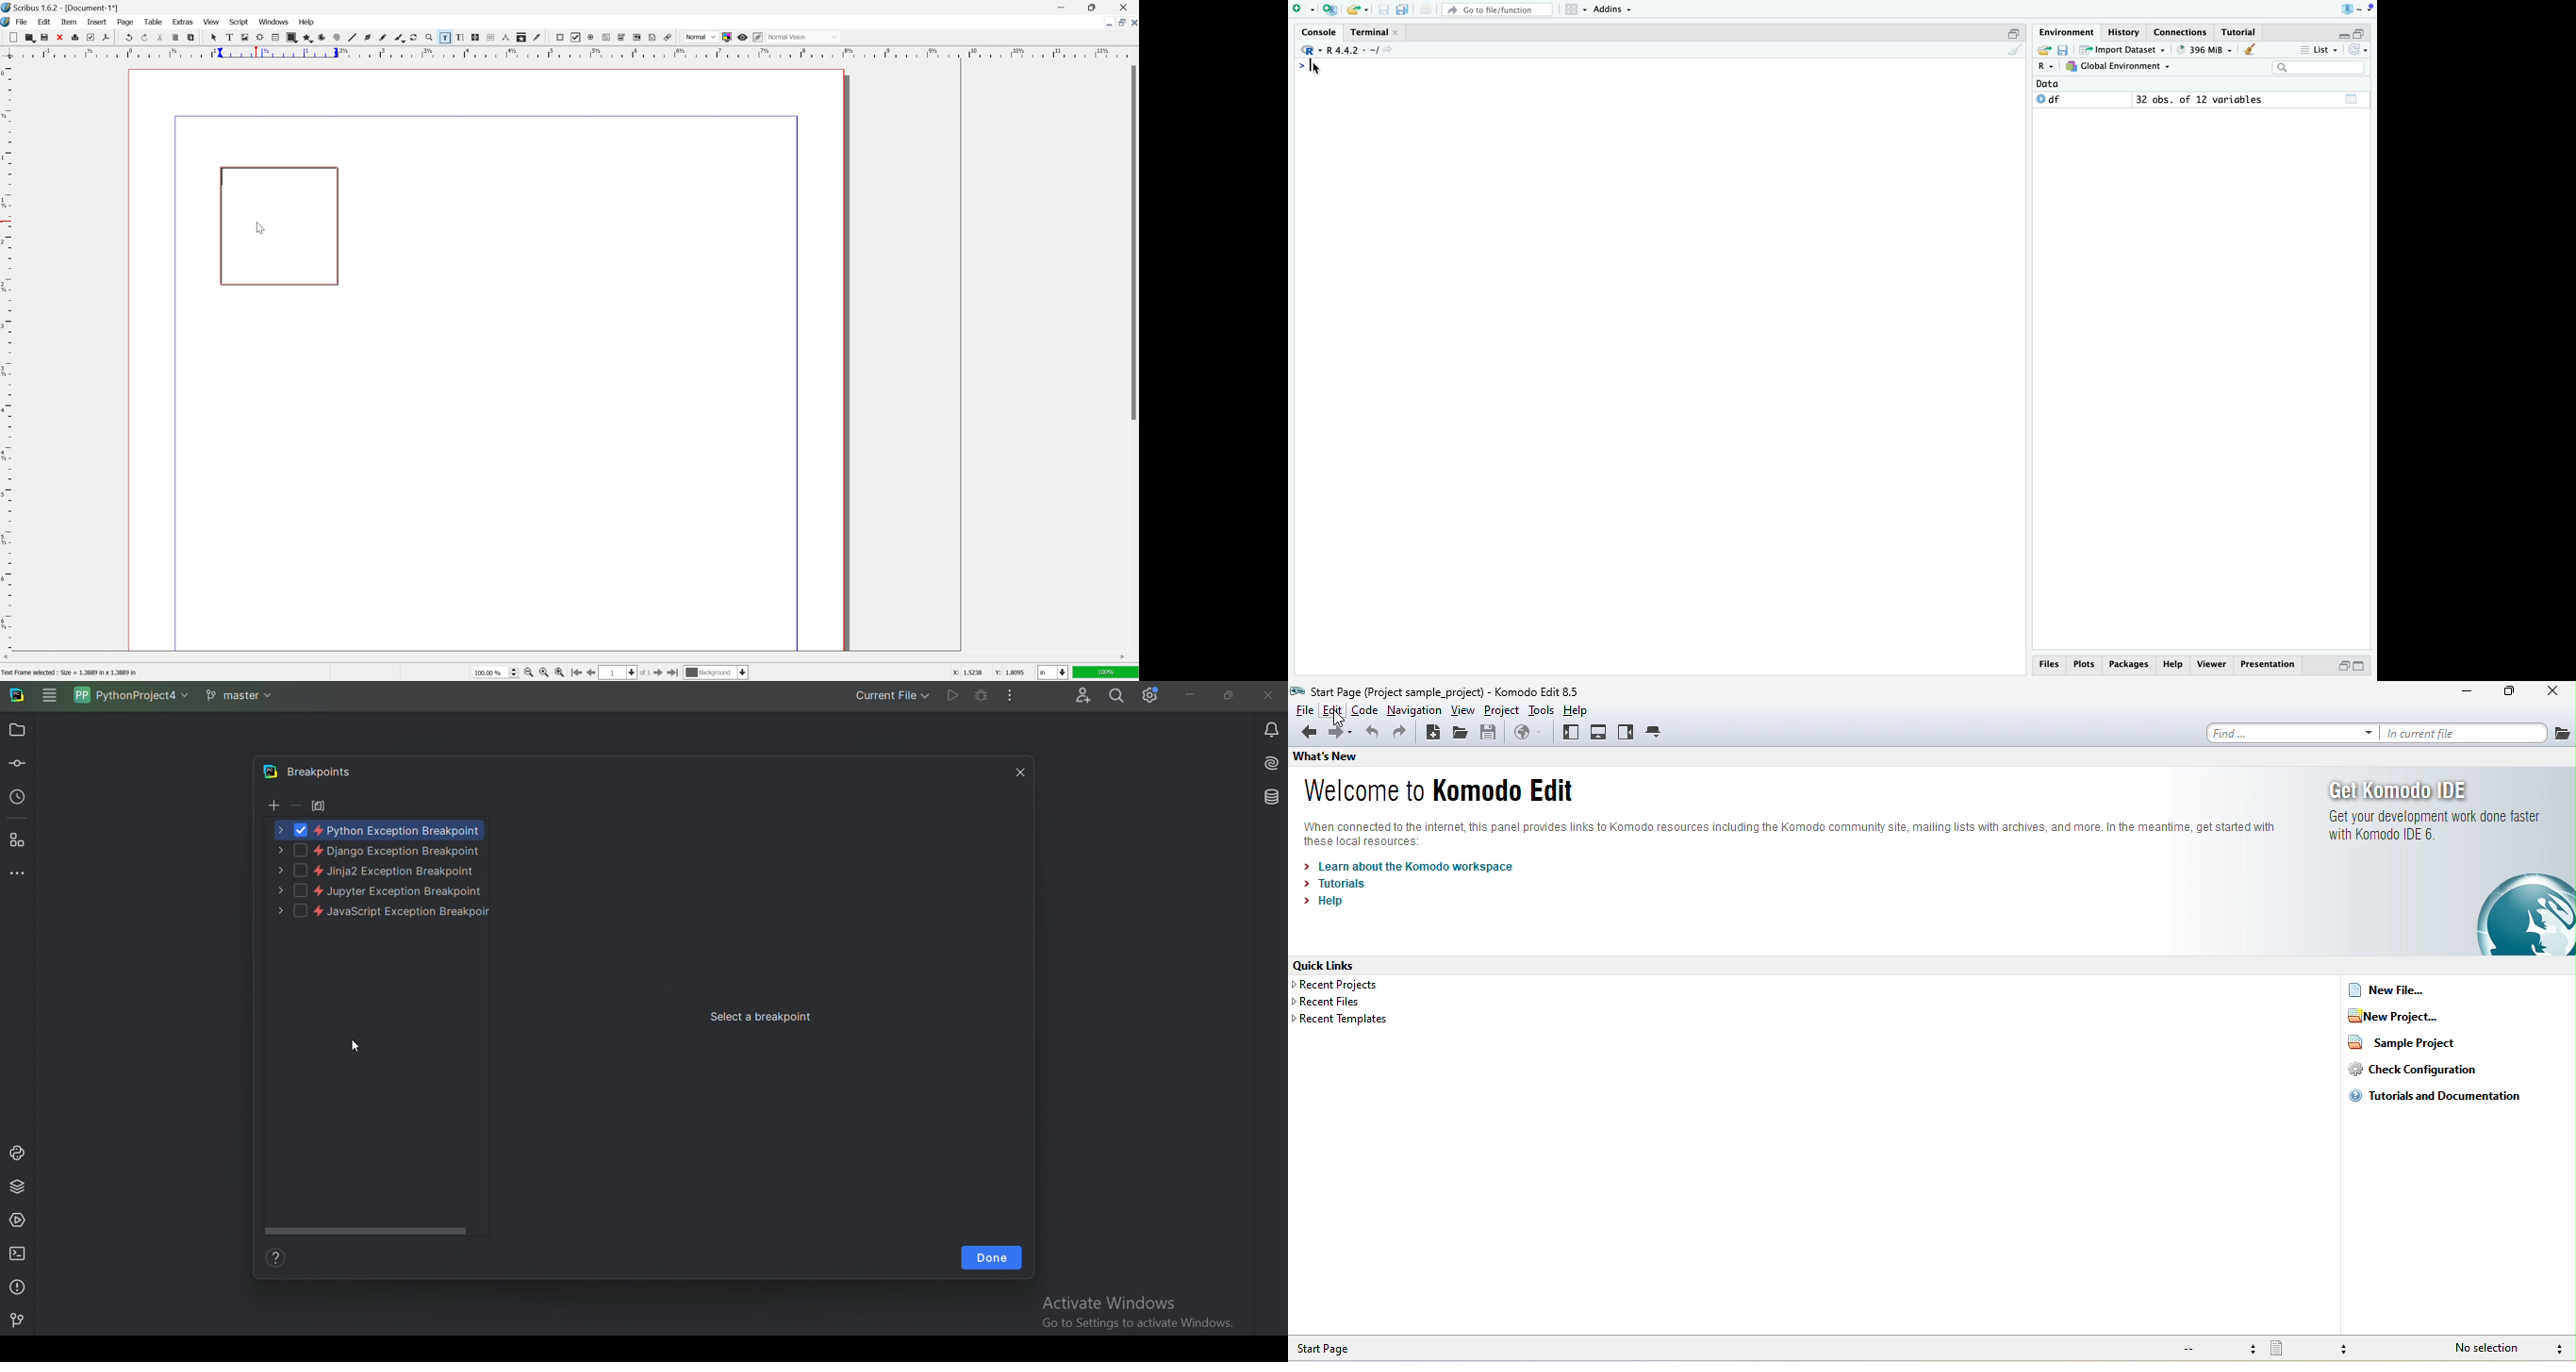  What do you see at coordinates (1126, 7) in the screenshot?
I see `close` at bounding box center [1126, 7].